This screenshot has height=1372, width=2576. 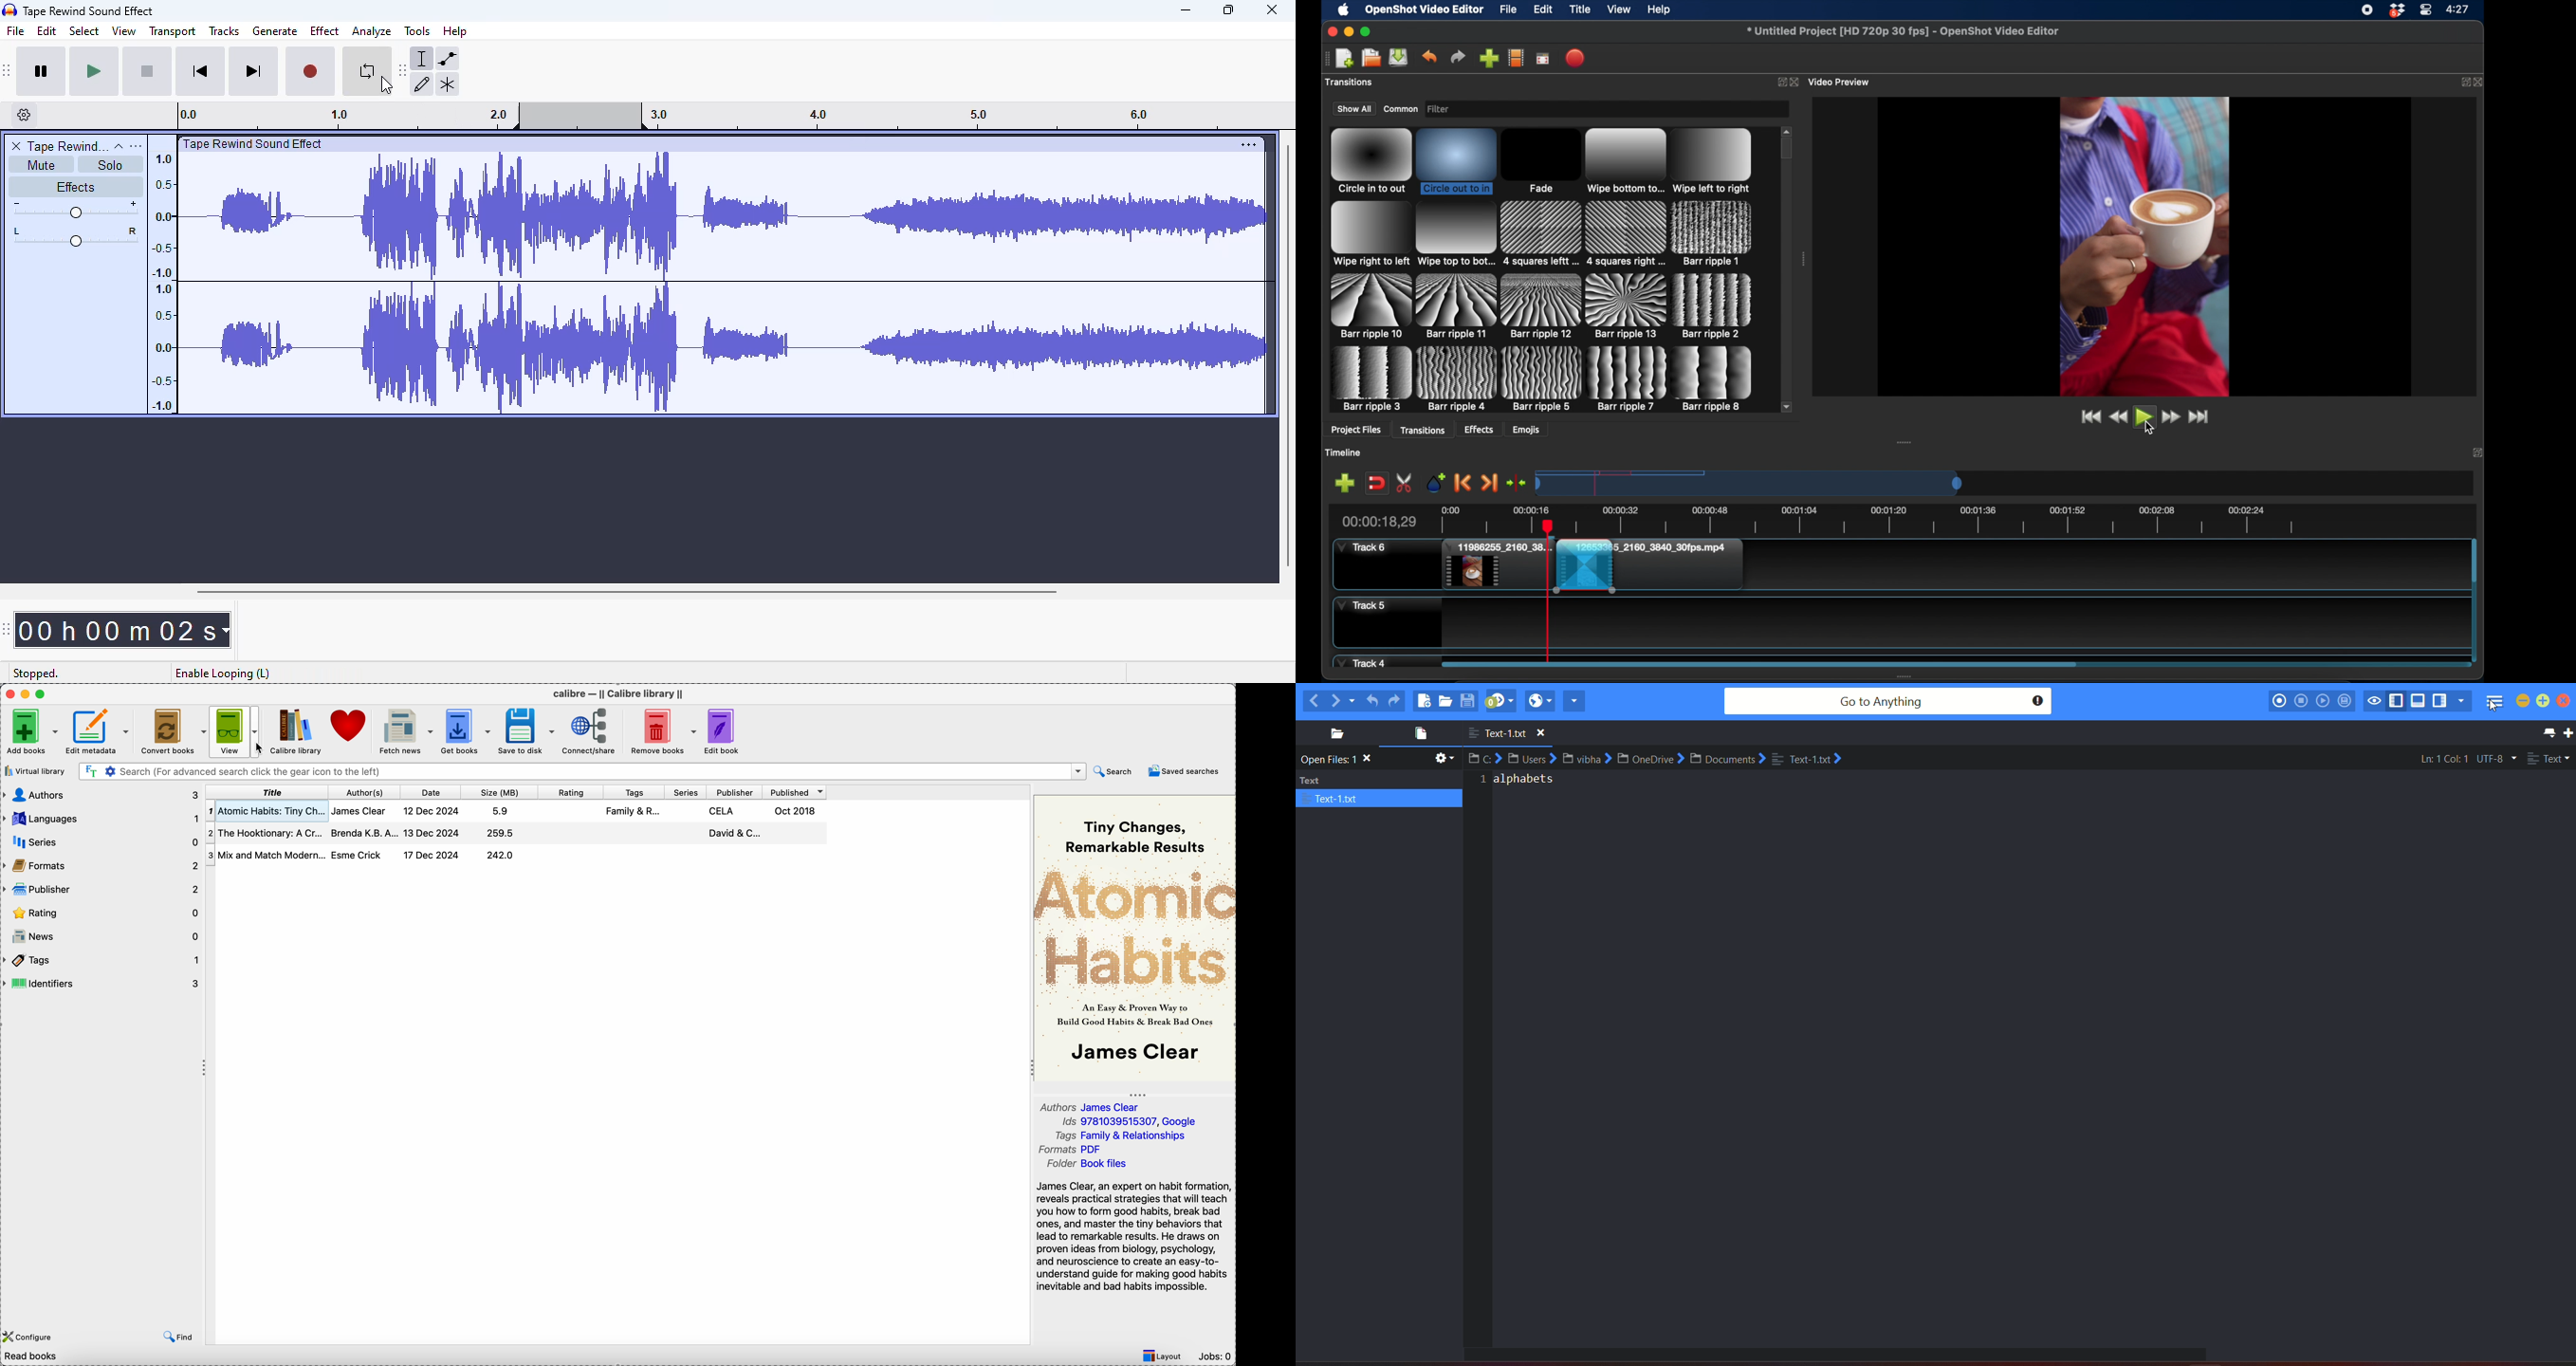 I want to click on timeline, so click(x=1922, y=518).